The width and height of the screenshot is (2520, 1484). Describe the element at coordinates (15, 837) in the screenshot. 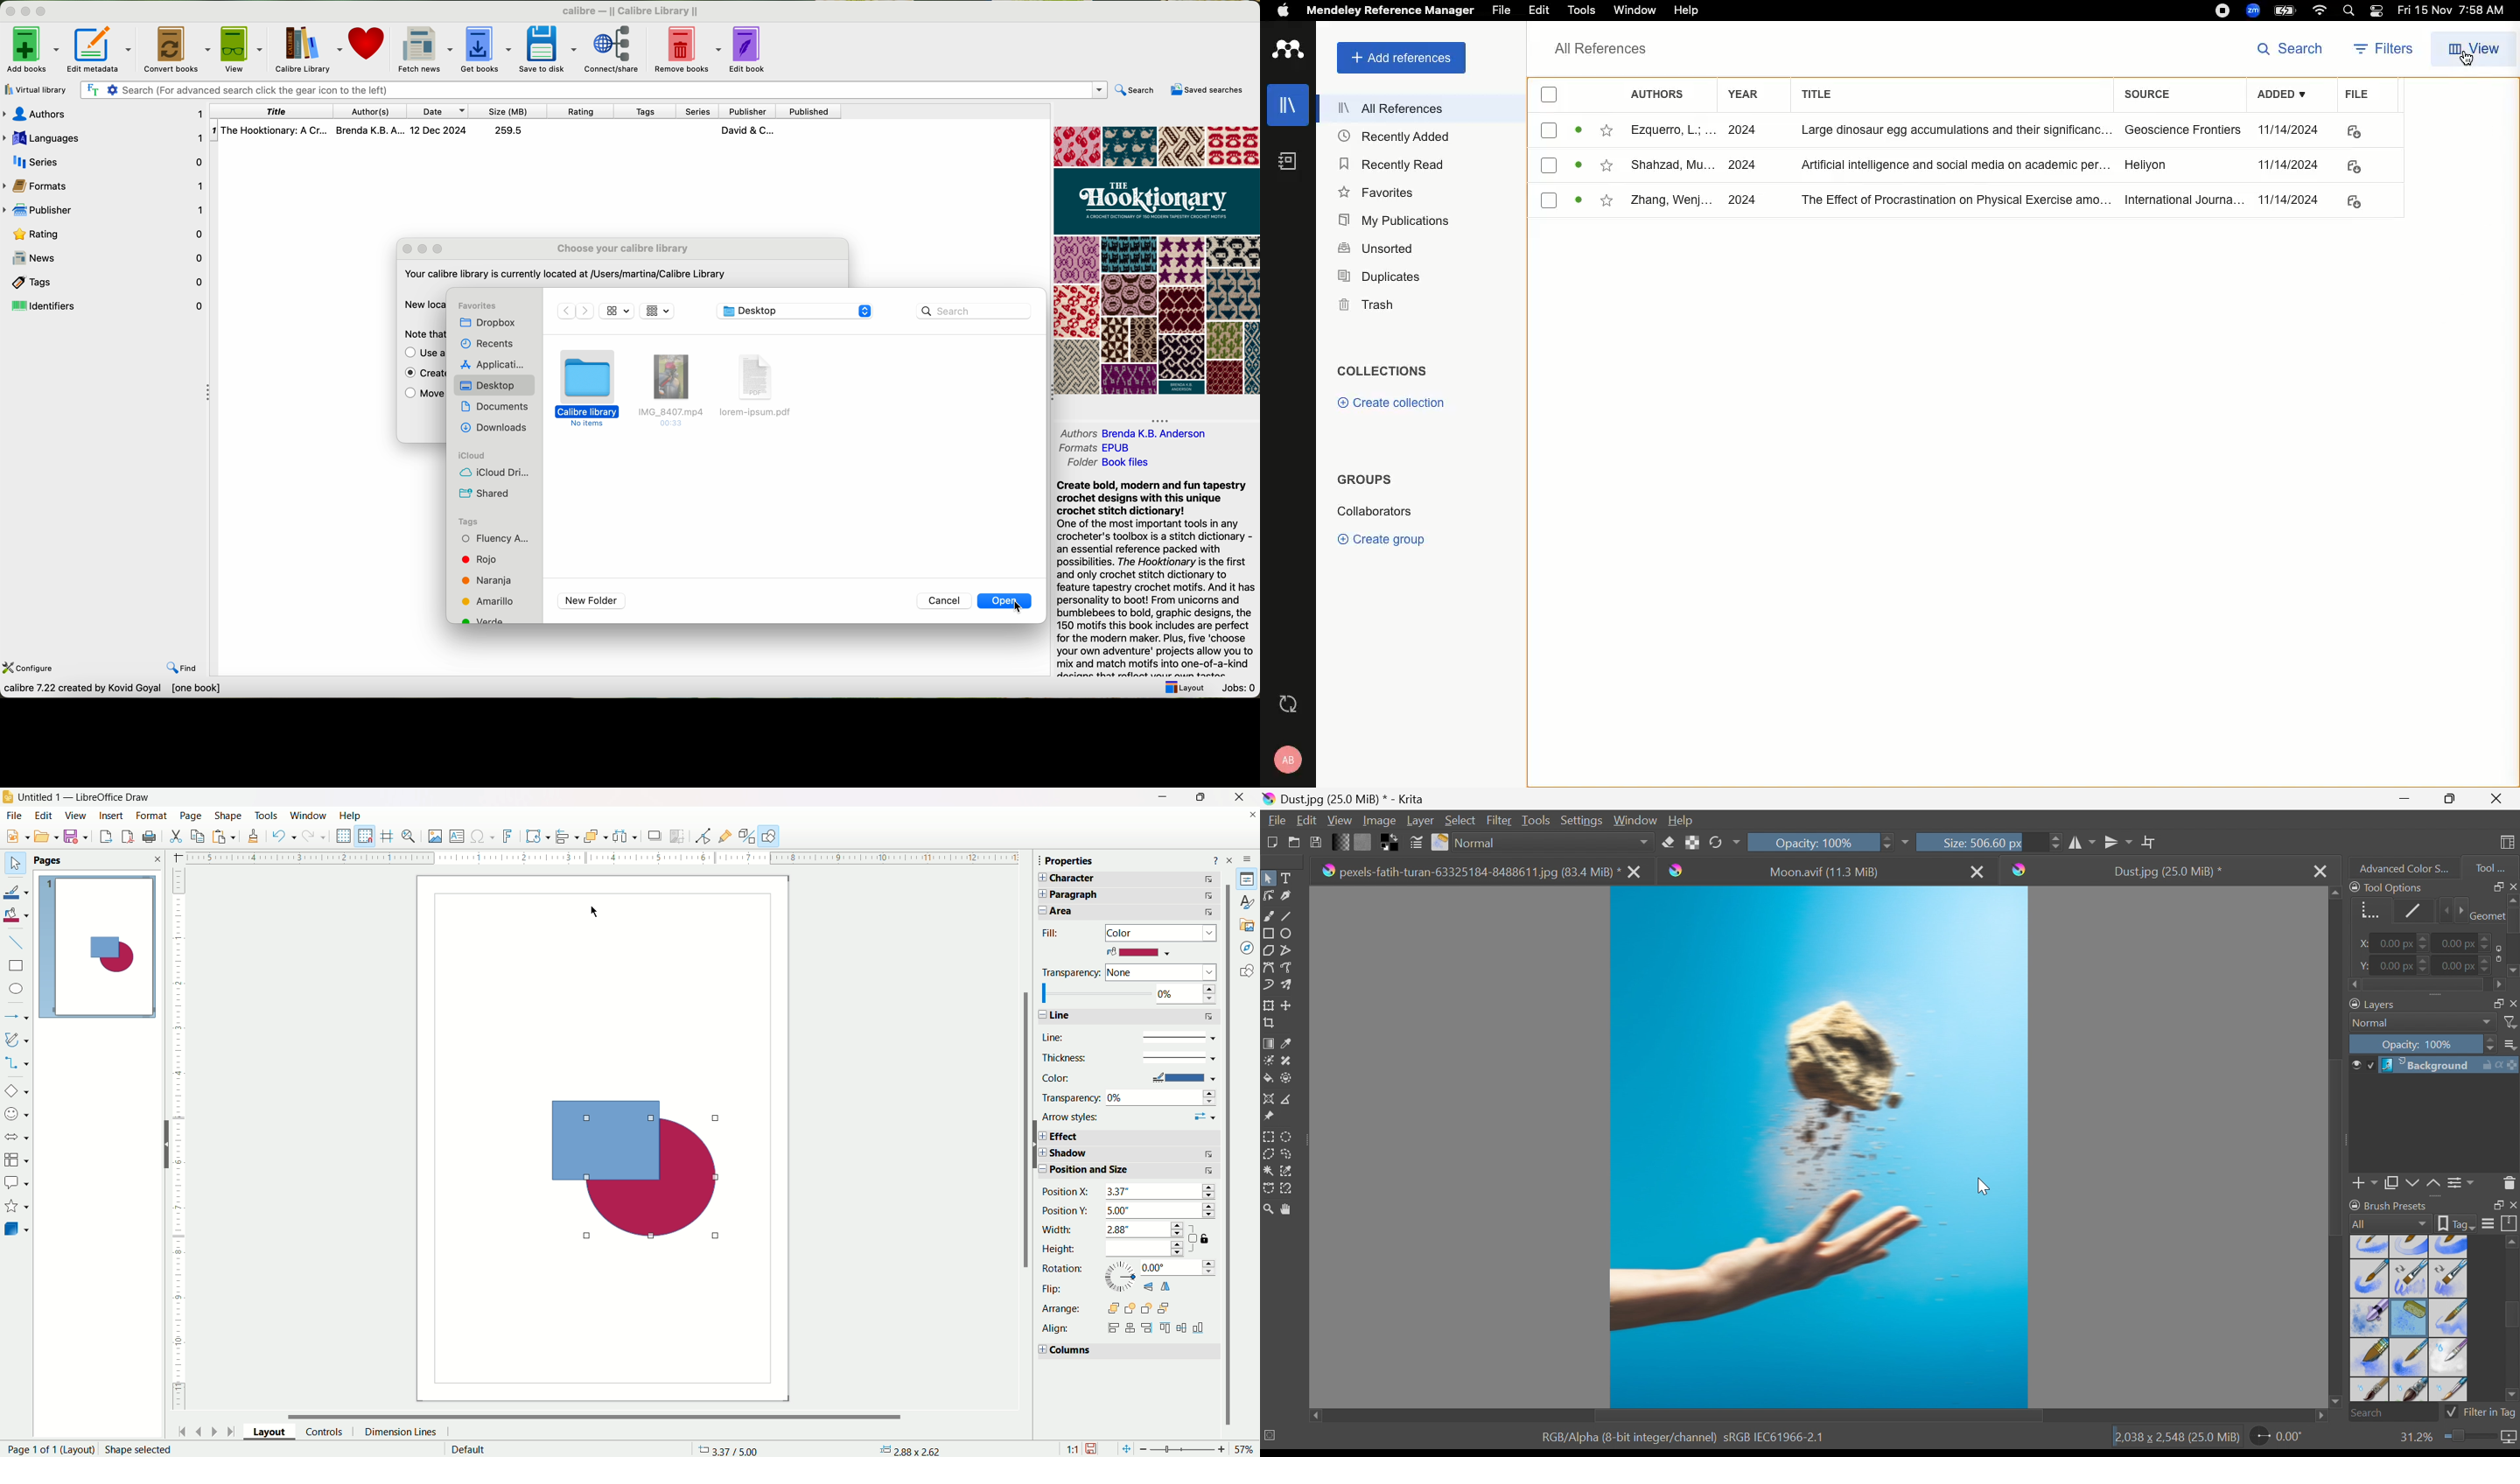

I see `new` at that location.